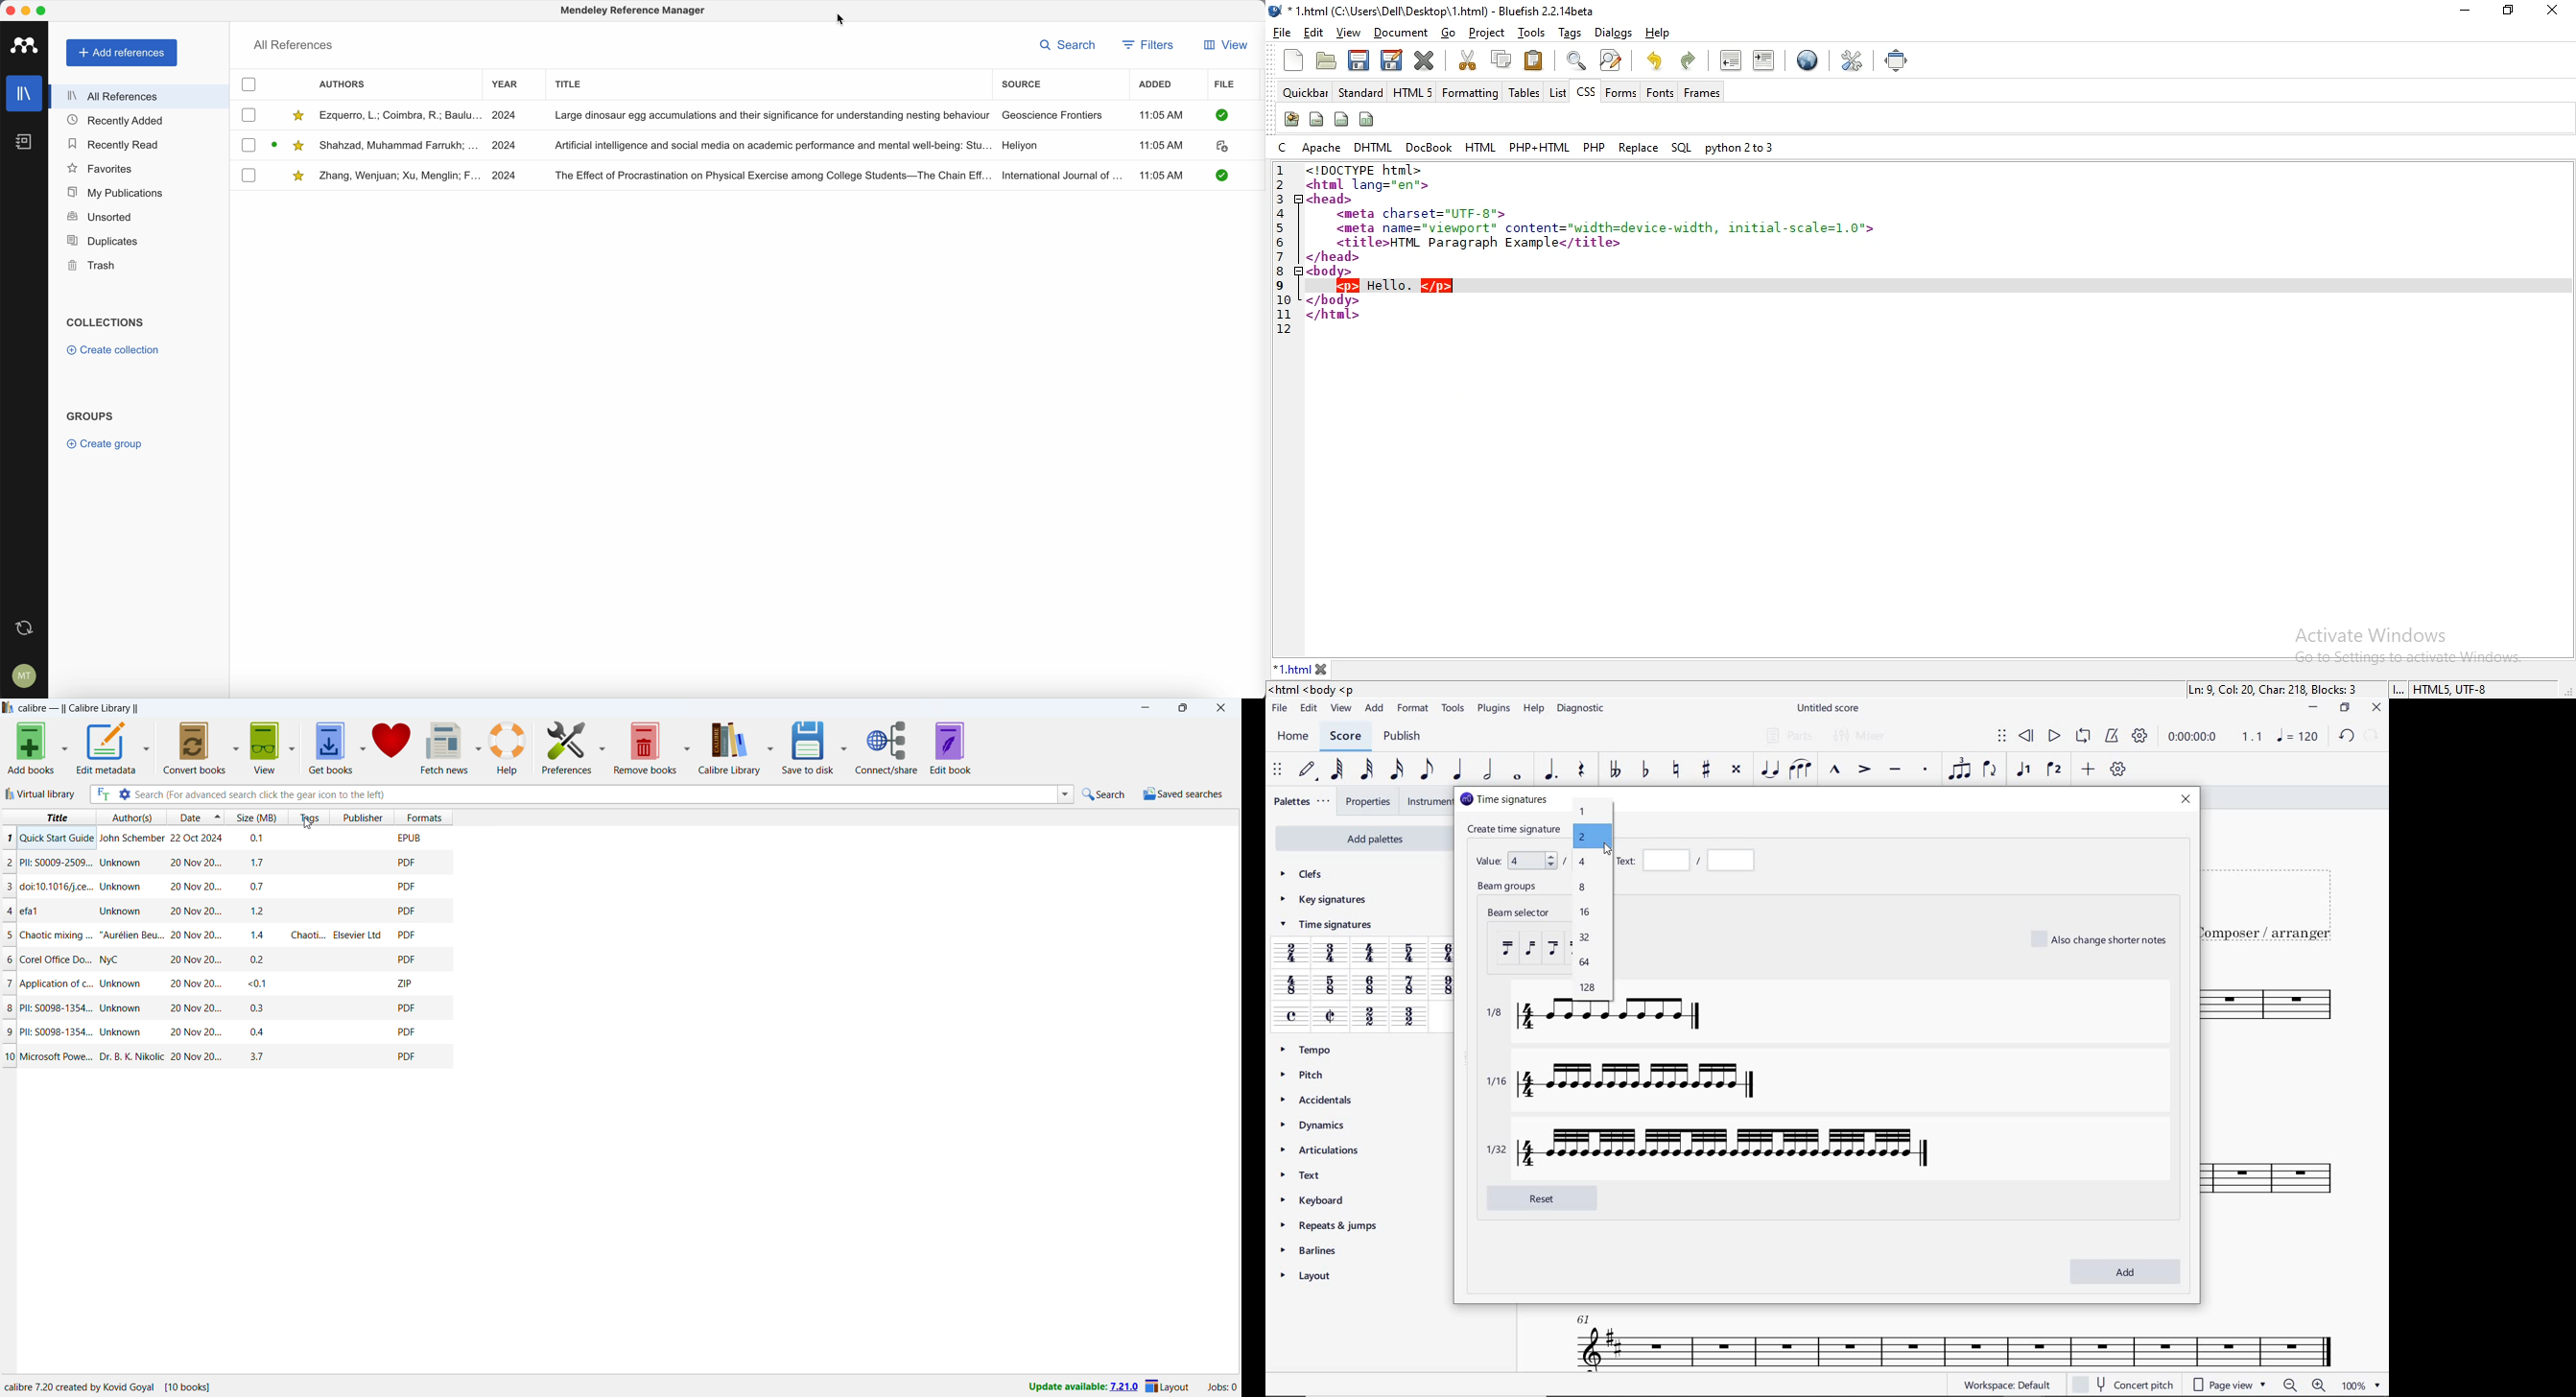  I want to click on checkbox, so click(249, 85).